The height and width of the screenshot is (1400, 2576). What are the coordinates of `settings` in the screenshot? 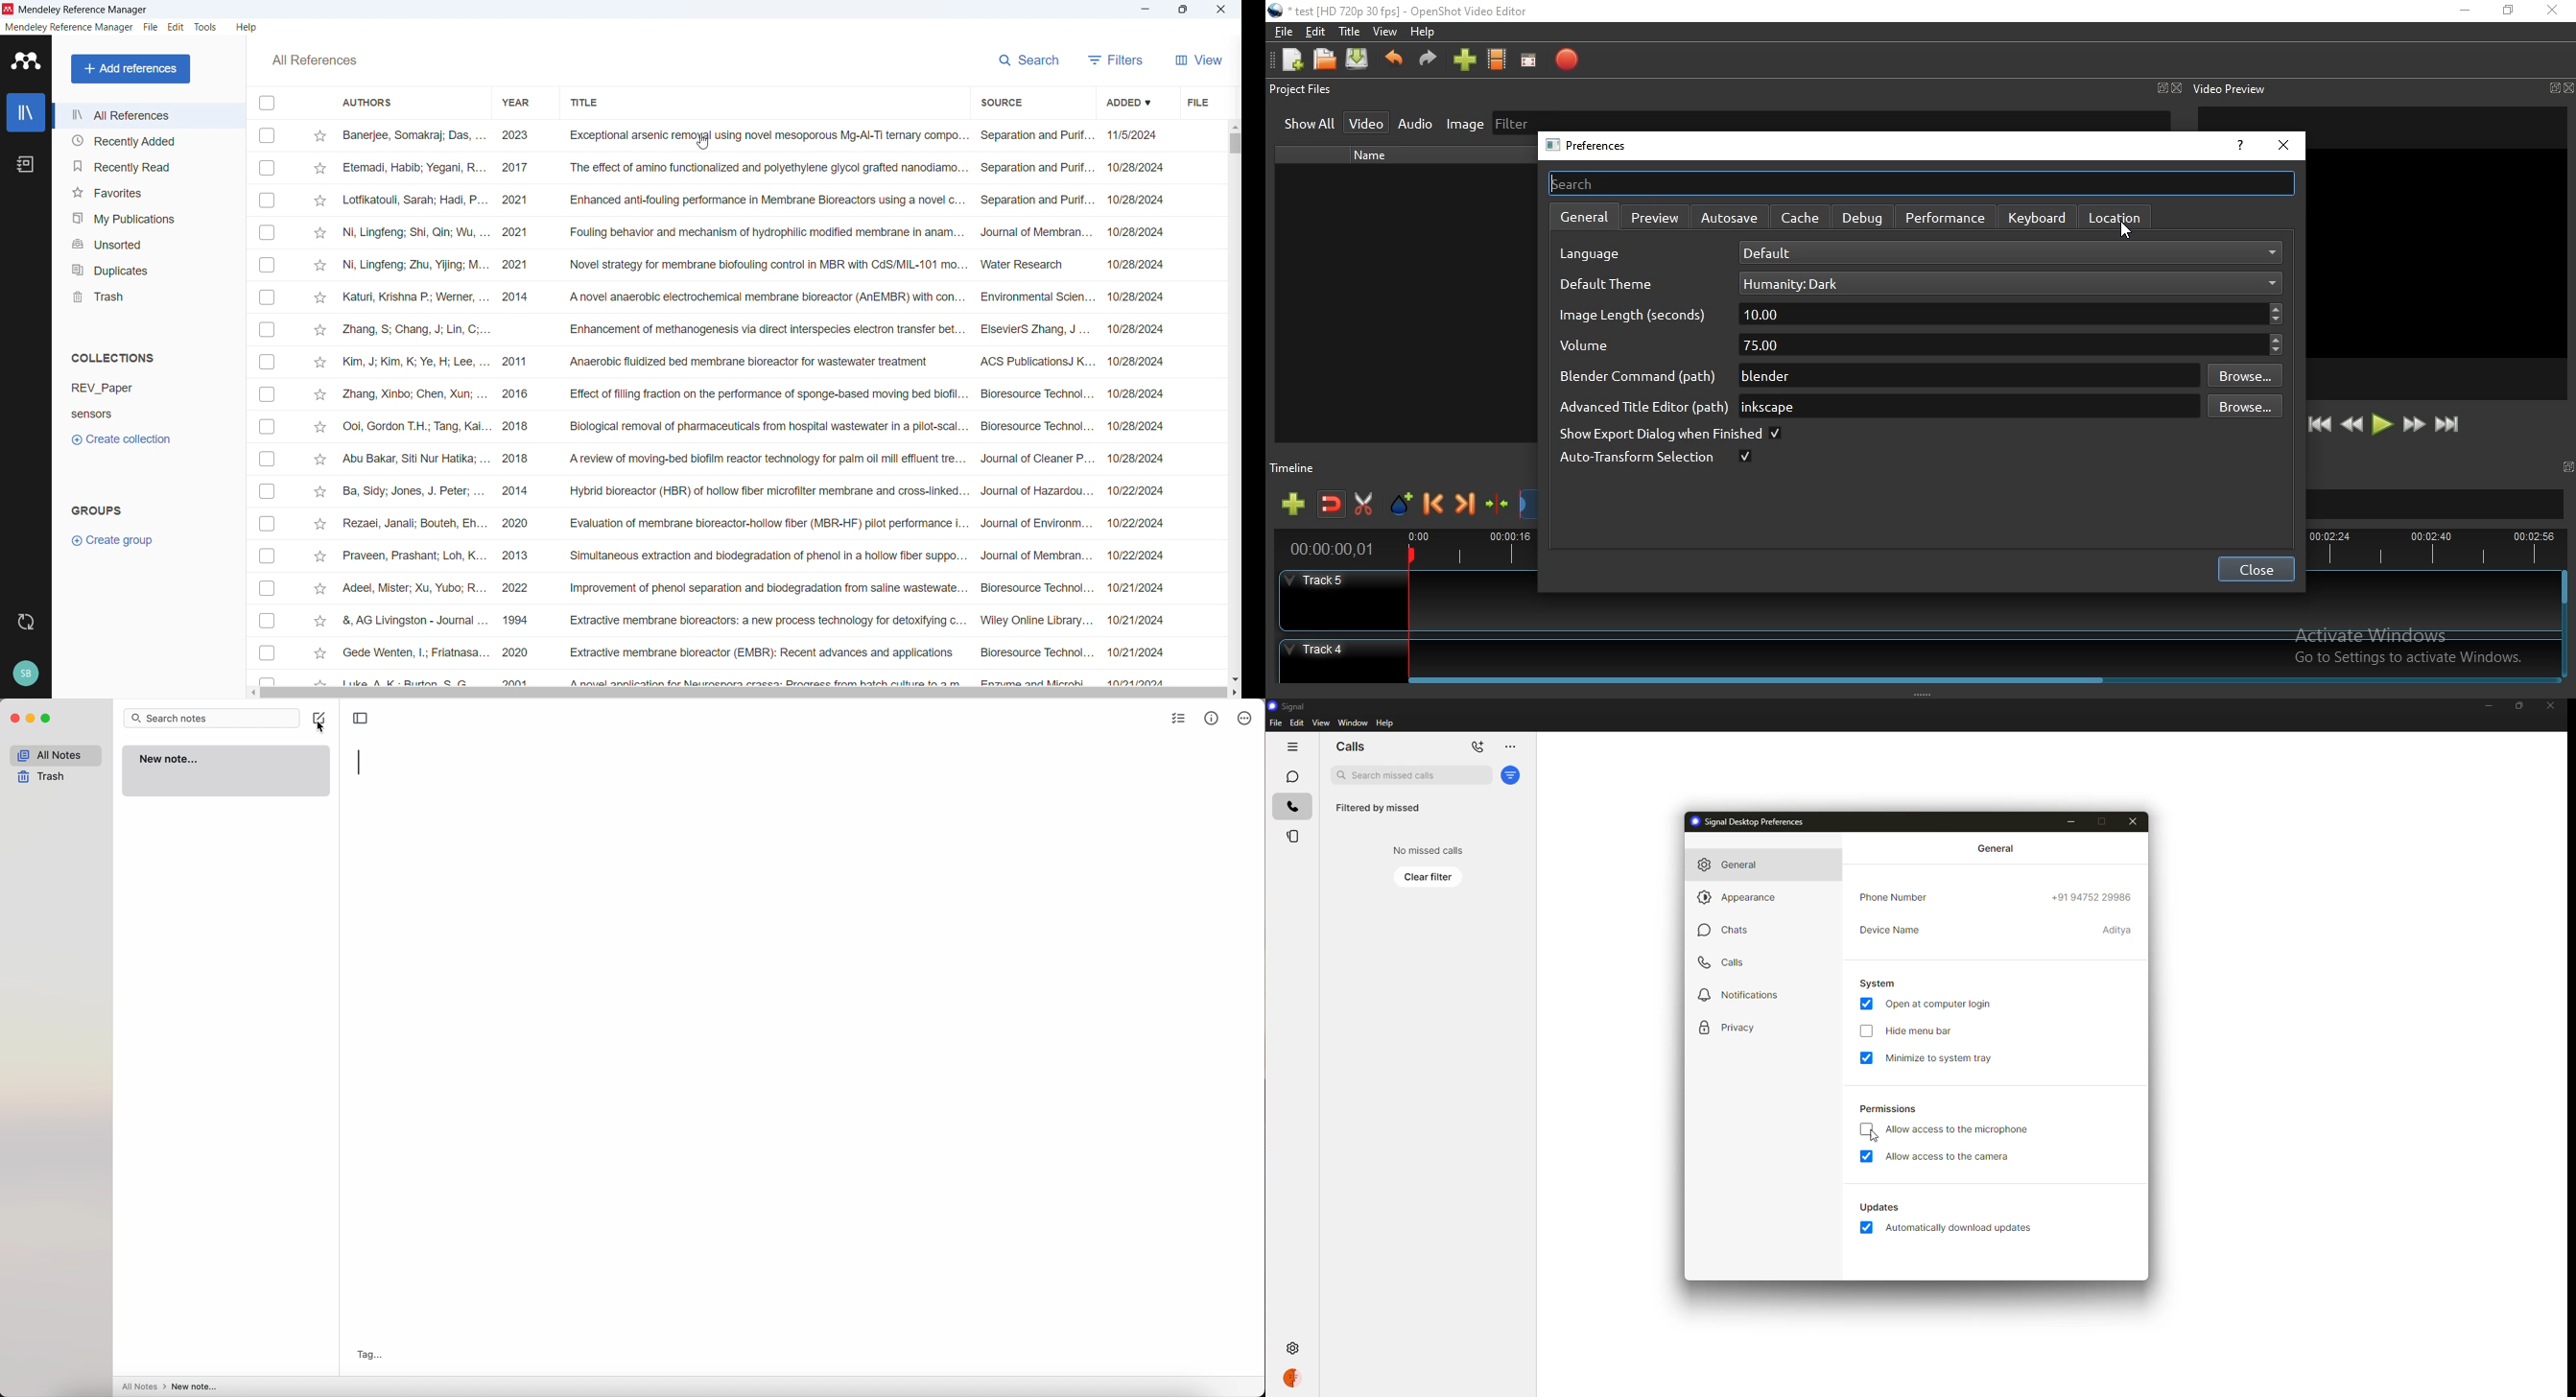 It's located at (1295, 1347).